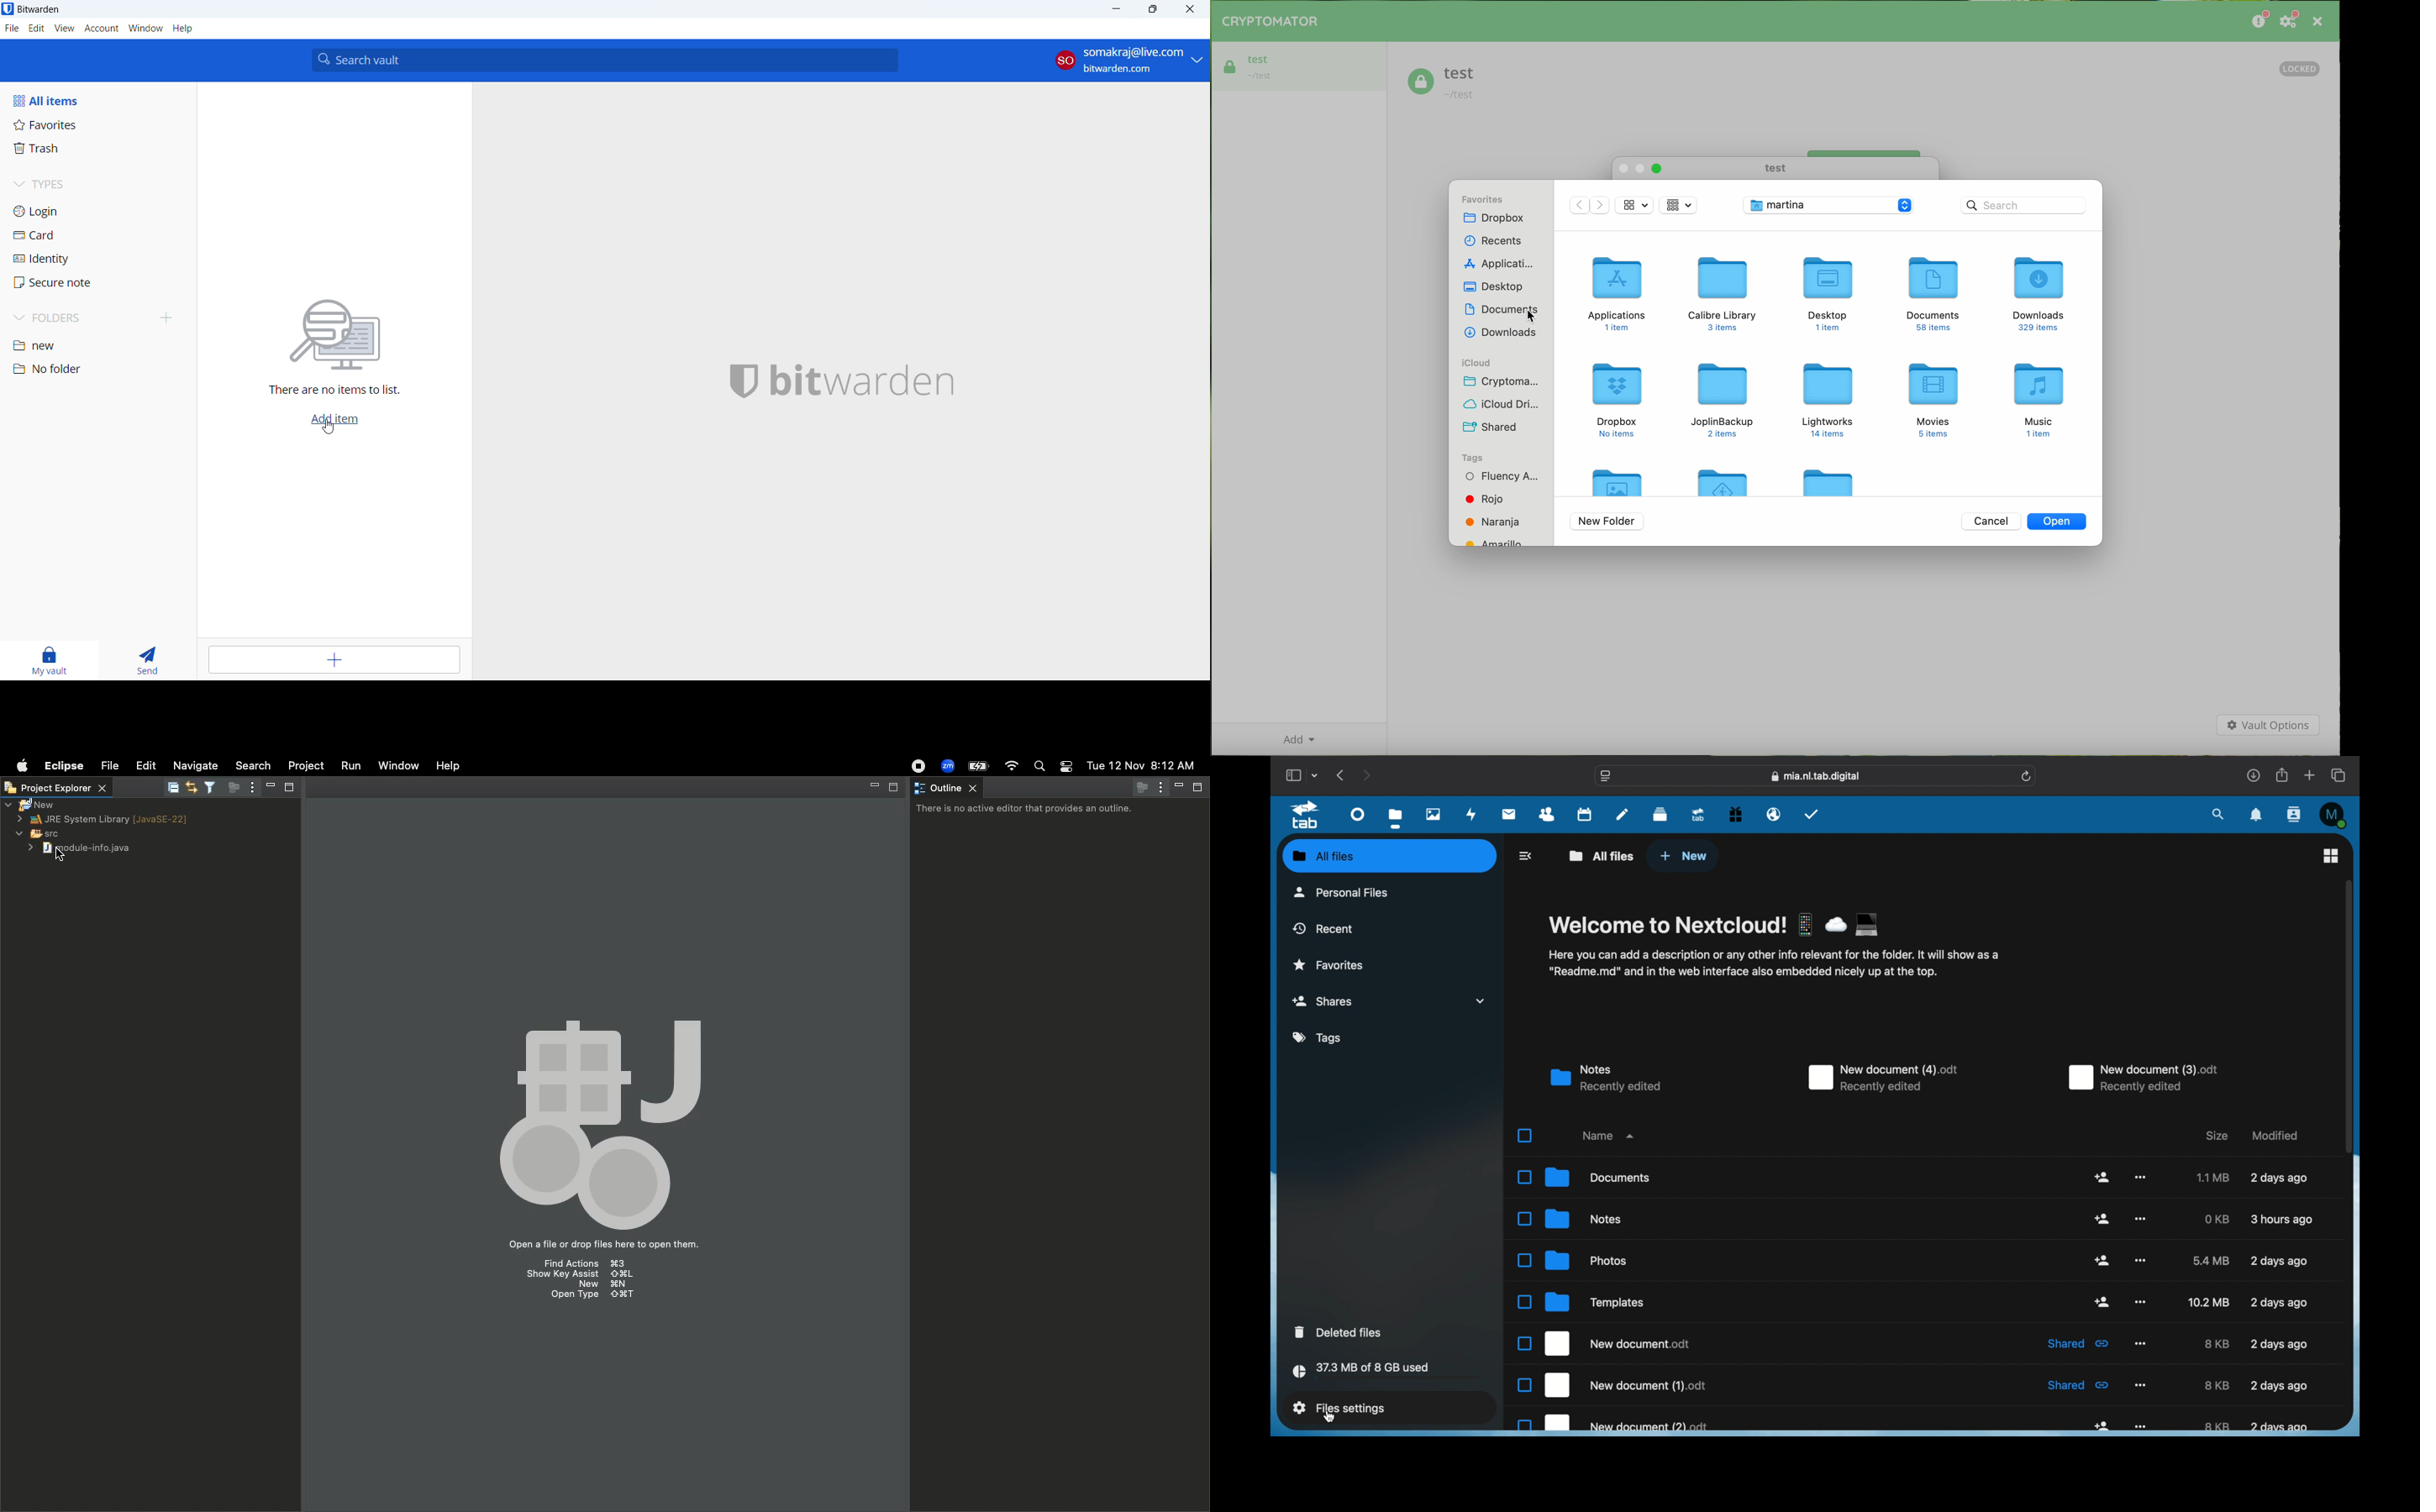 The height and width of the screenshot is (1512, 2436). Describe the element at coordinates (1330, 965) in the screenshot. I see `favorites` at that location.